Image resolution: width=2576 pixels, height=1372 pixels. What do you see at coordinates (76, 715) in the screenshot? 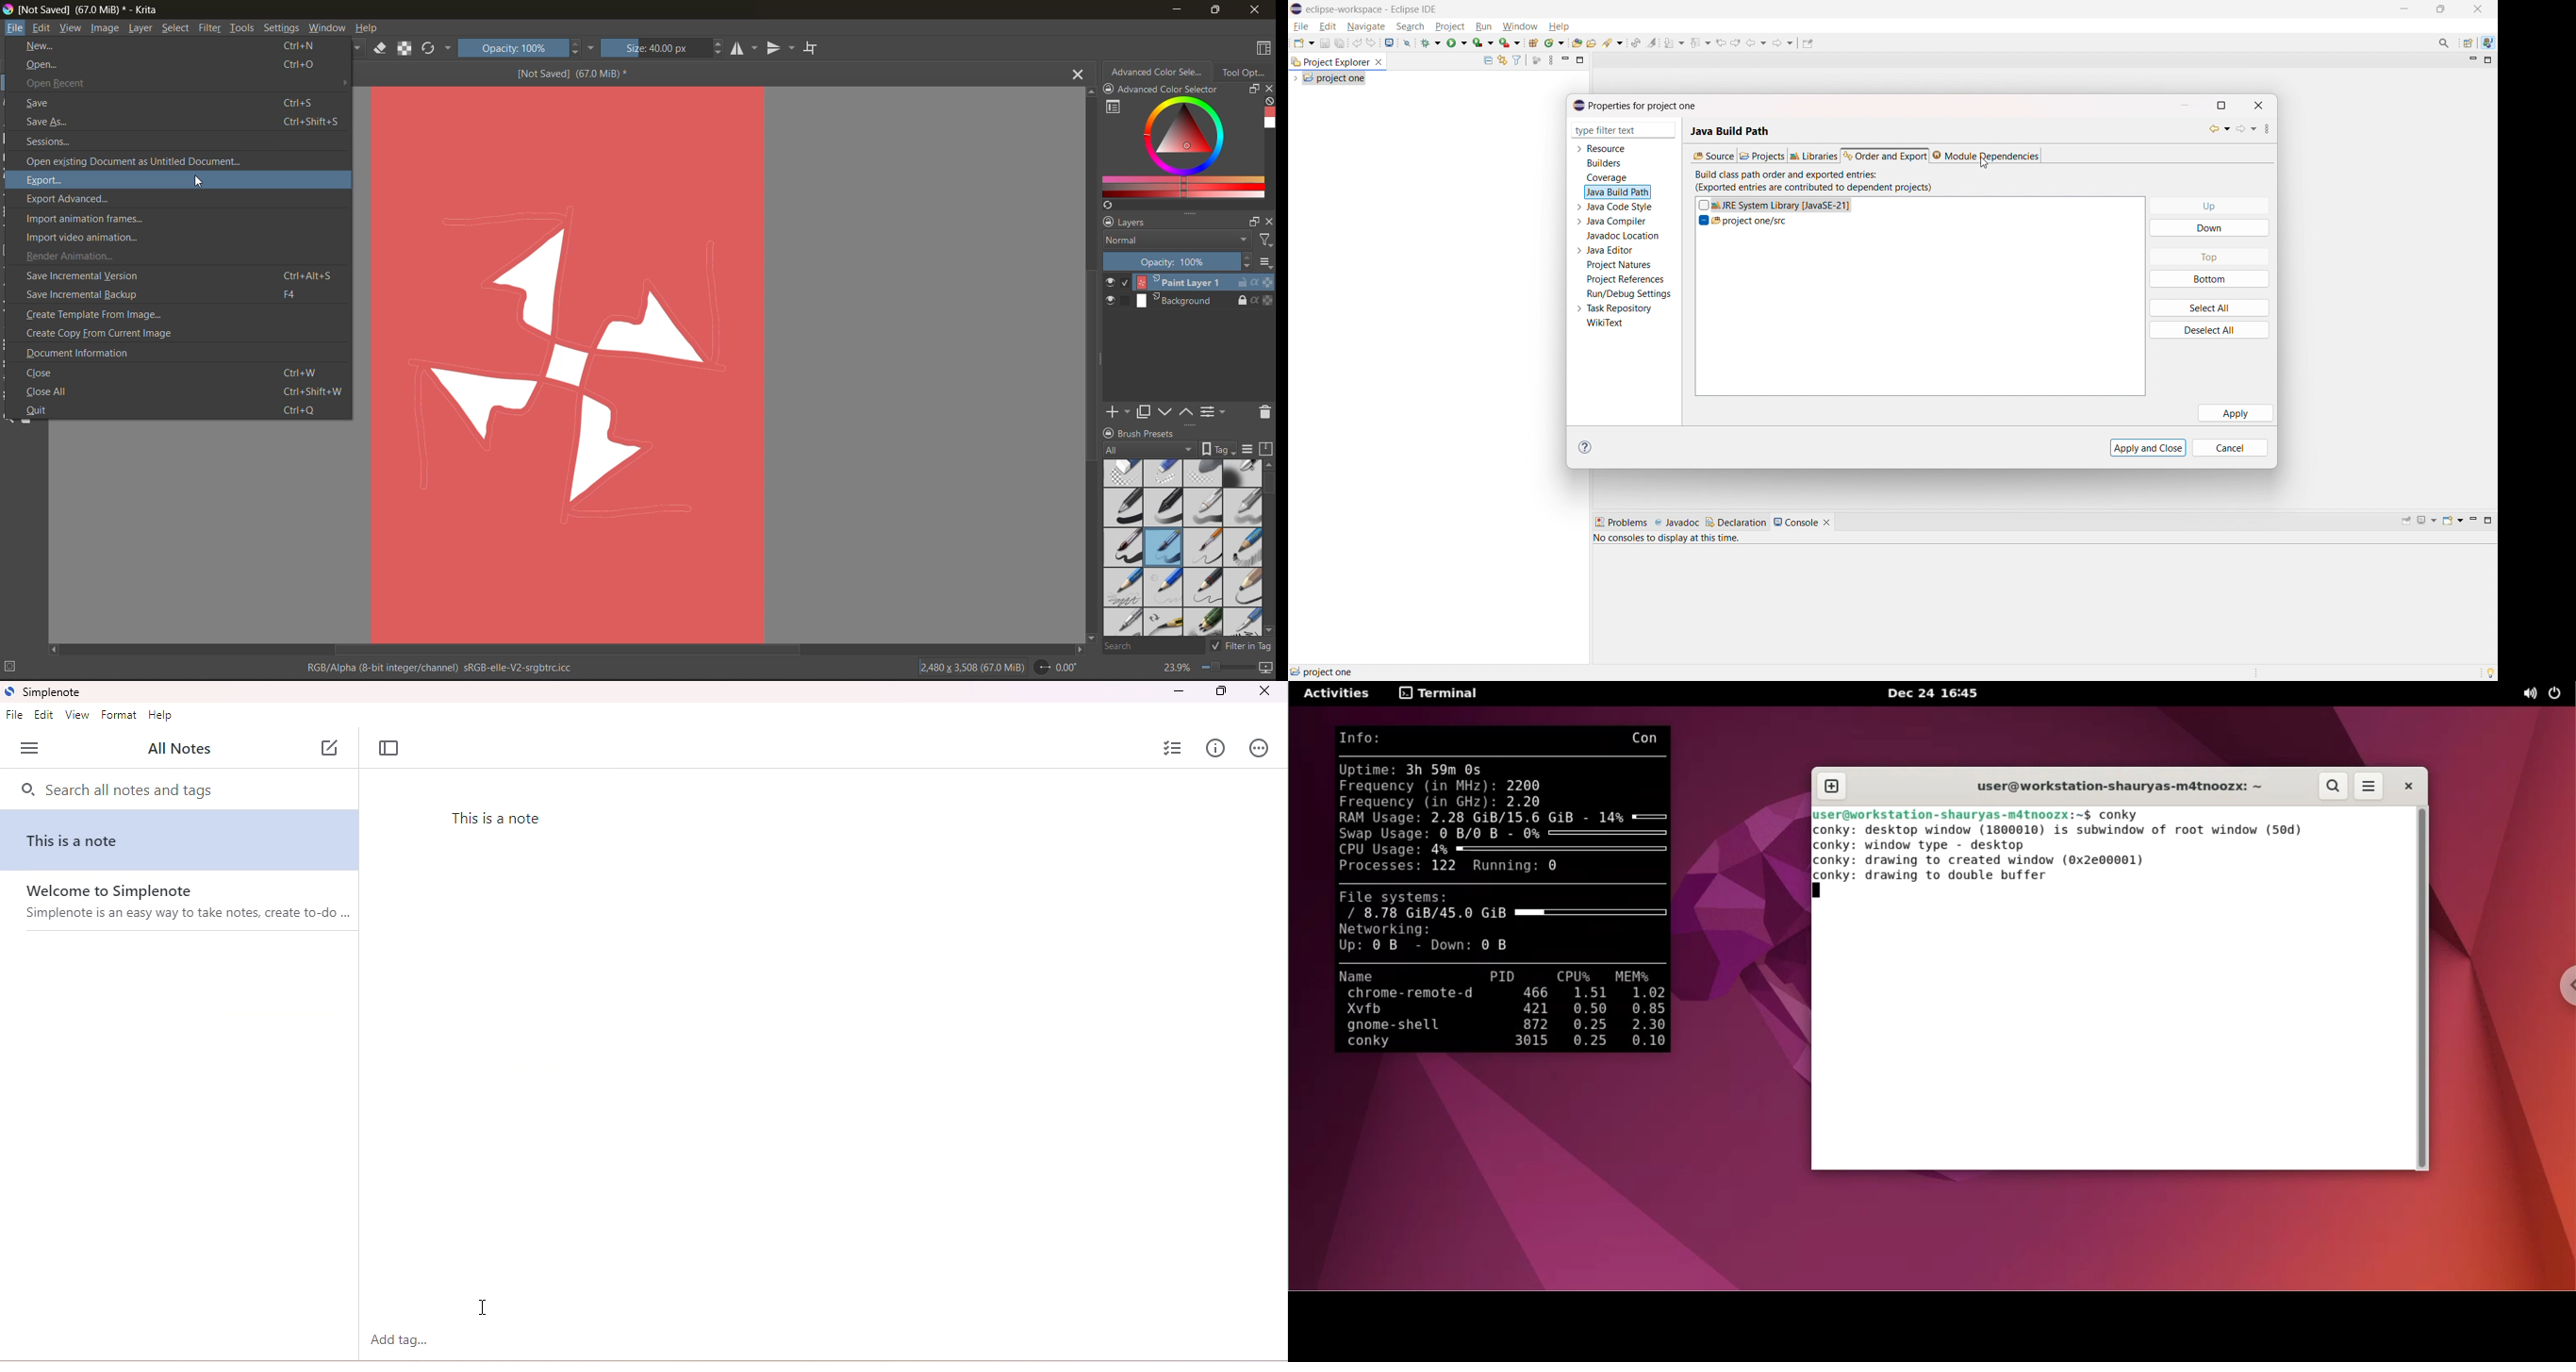
I see `view` at bounding box center [76, 715].